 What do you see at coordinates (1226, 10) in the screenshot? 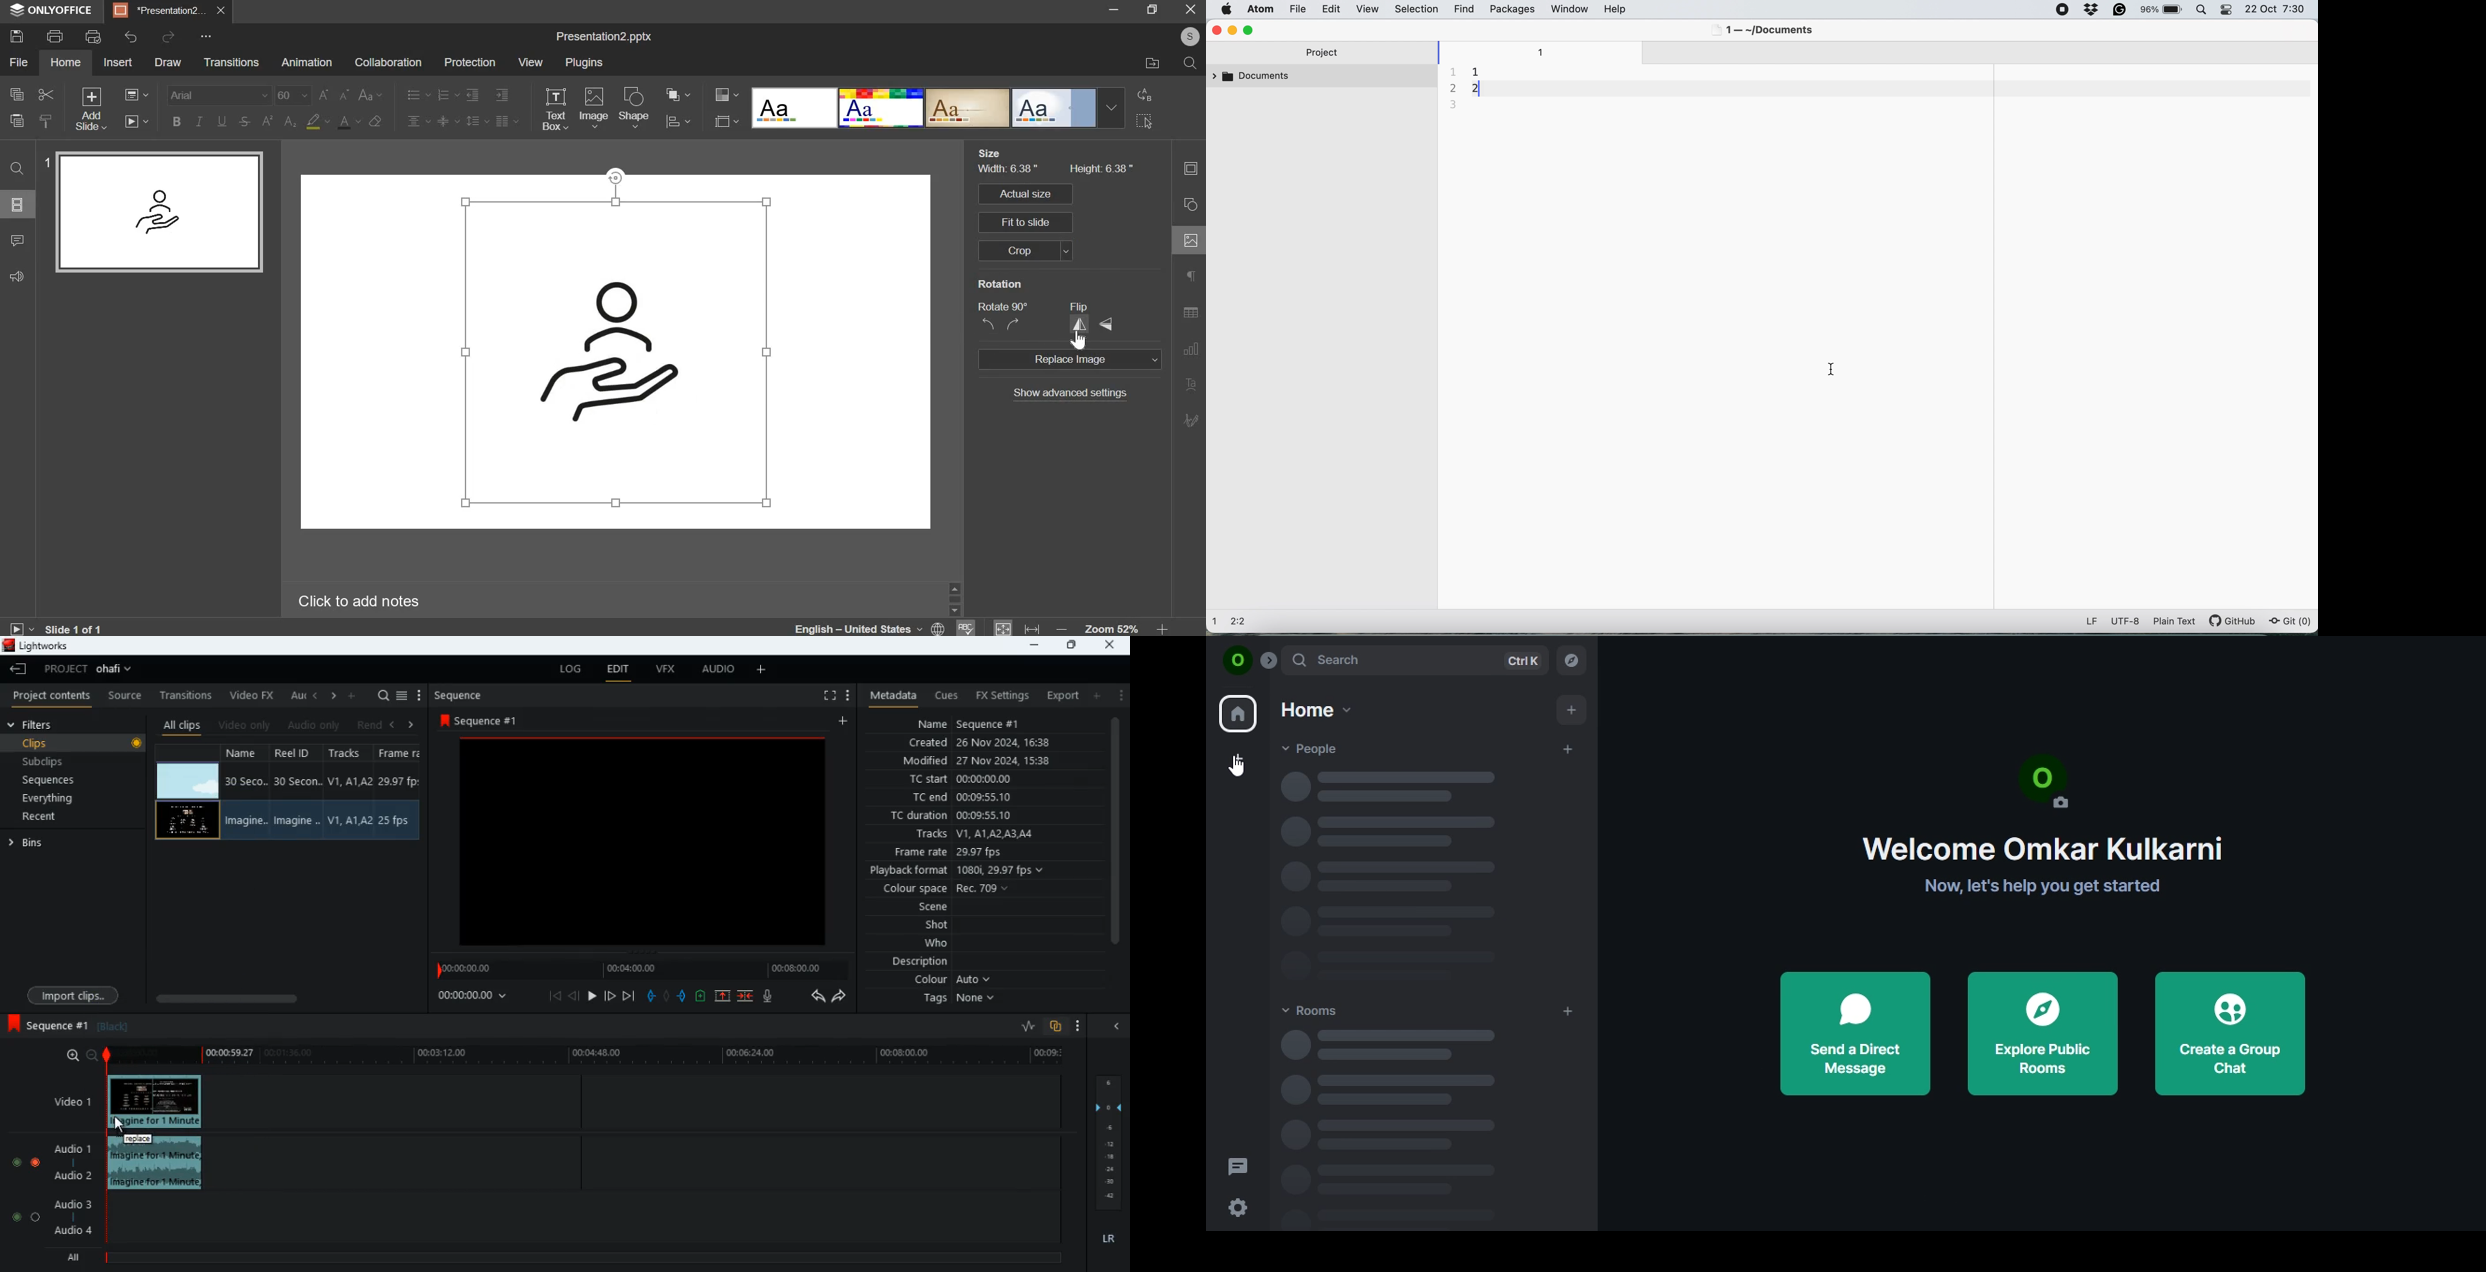
I see `system logo` at bounding box center [1226, 10].